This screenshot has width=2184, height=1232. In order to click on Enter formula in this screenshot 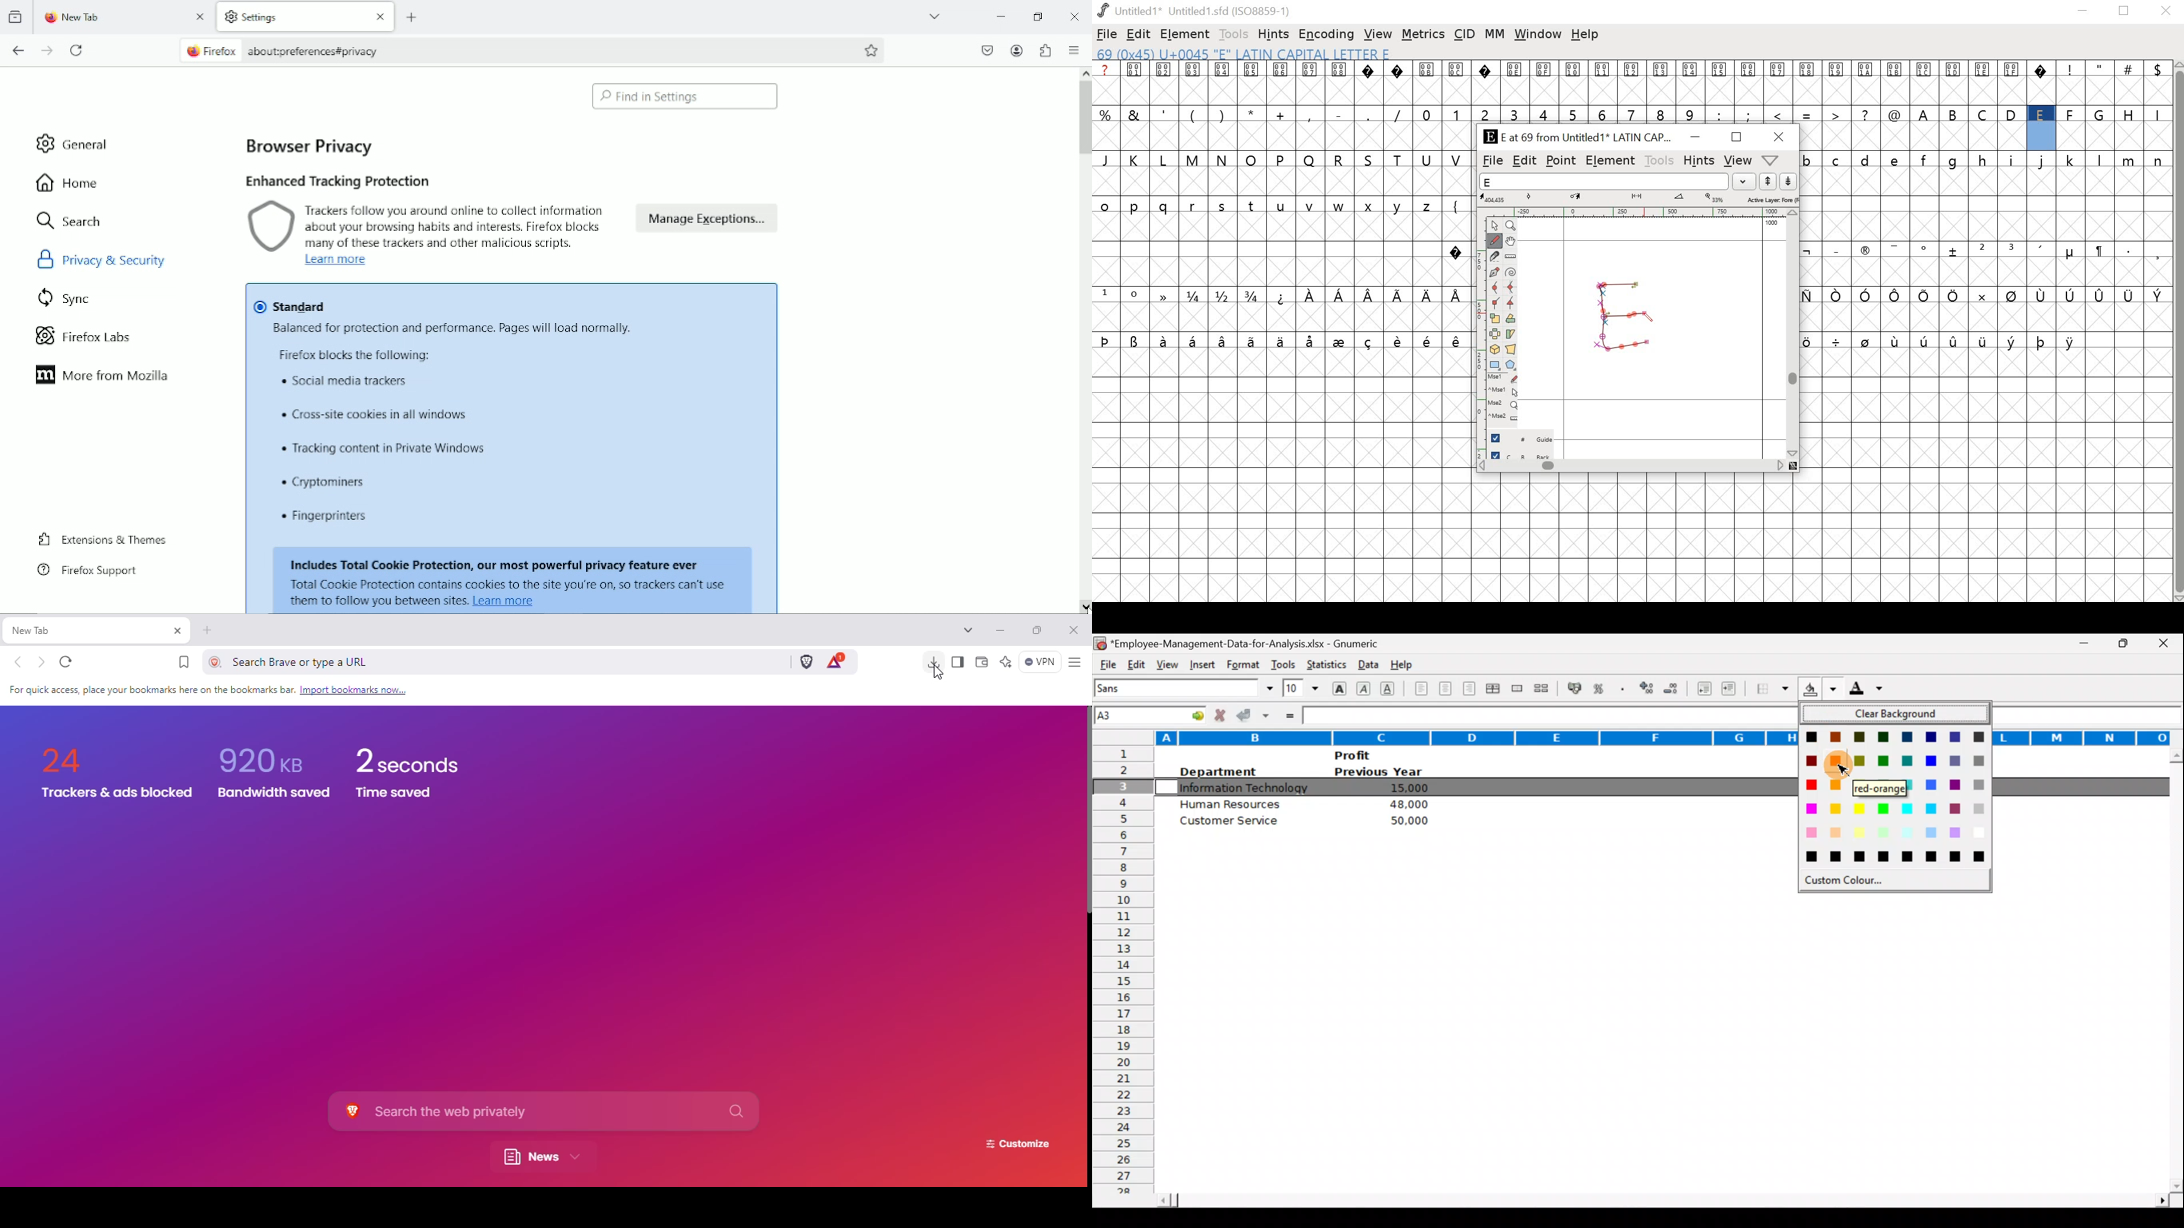, I will do `click(1289, 715)`.